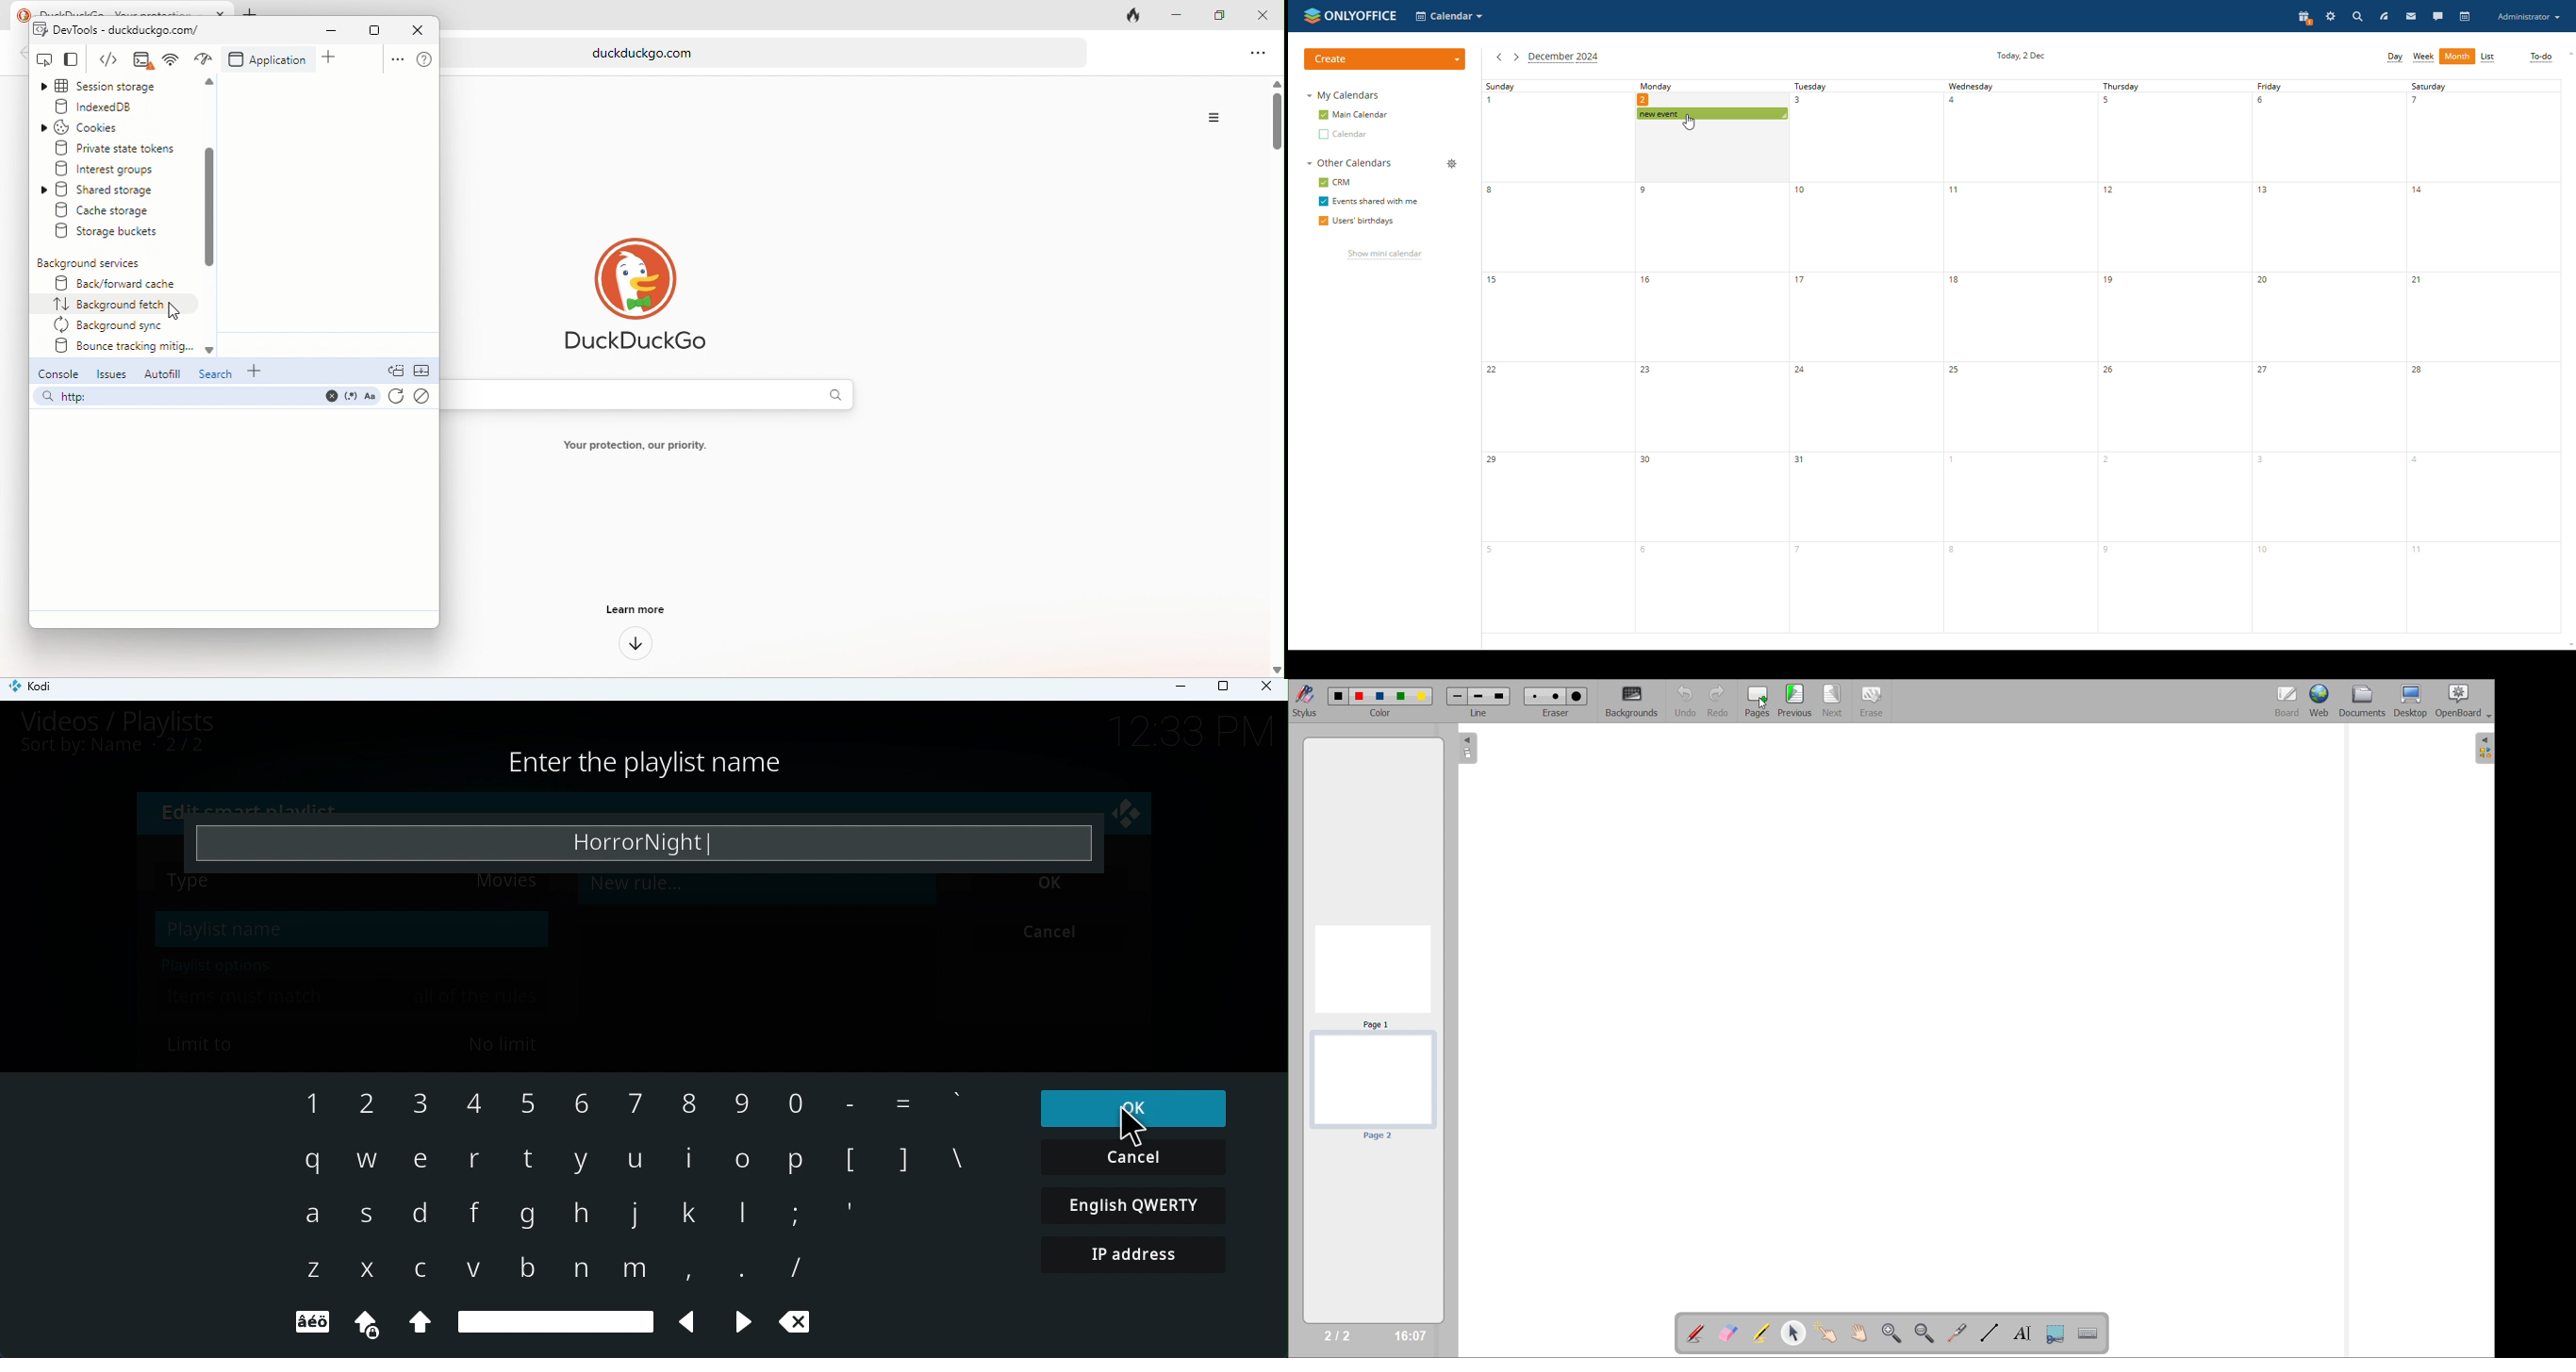  What do you see at coordinates (2320, 701) in the screenshot?
I see `web` at bounding box center [2320, 701].